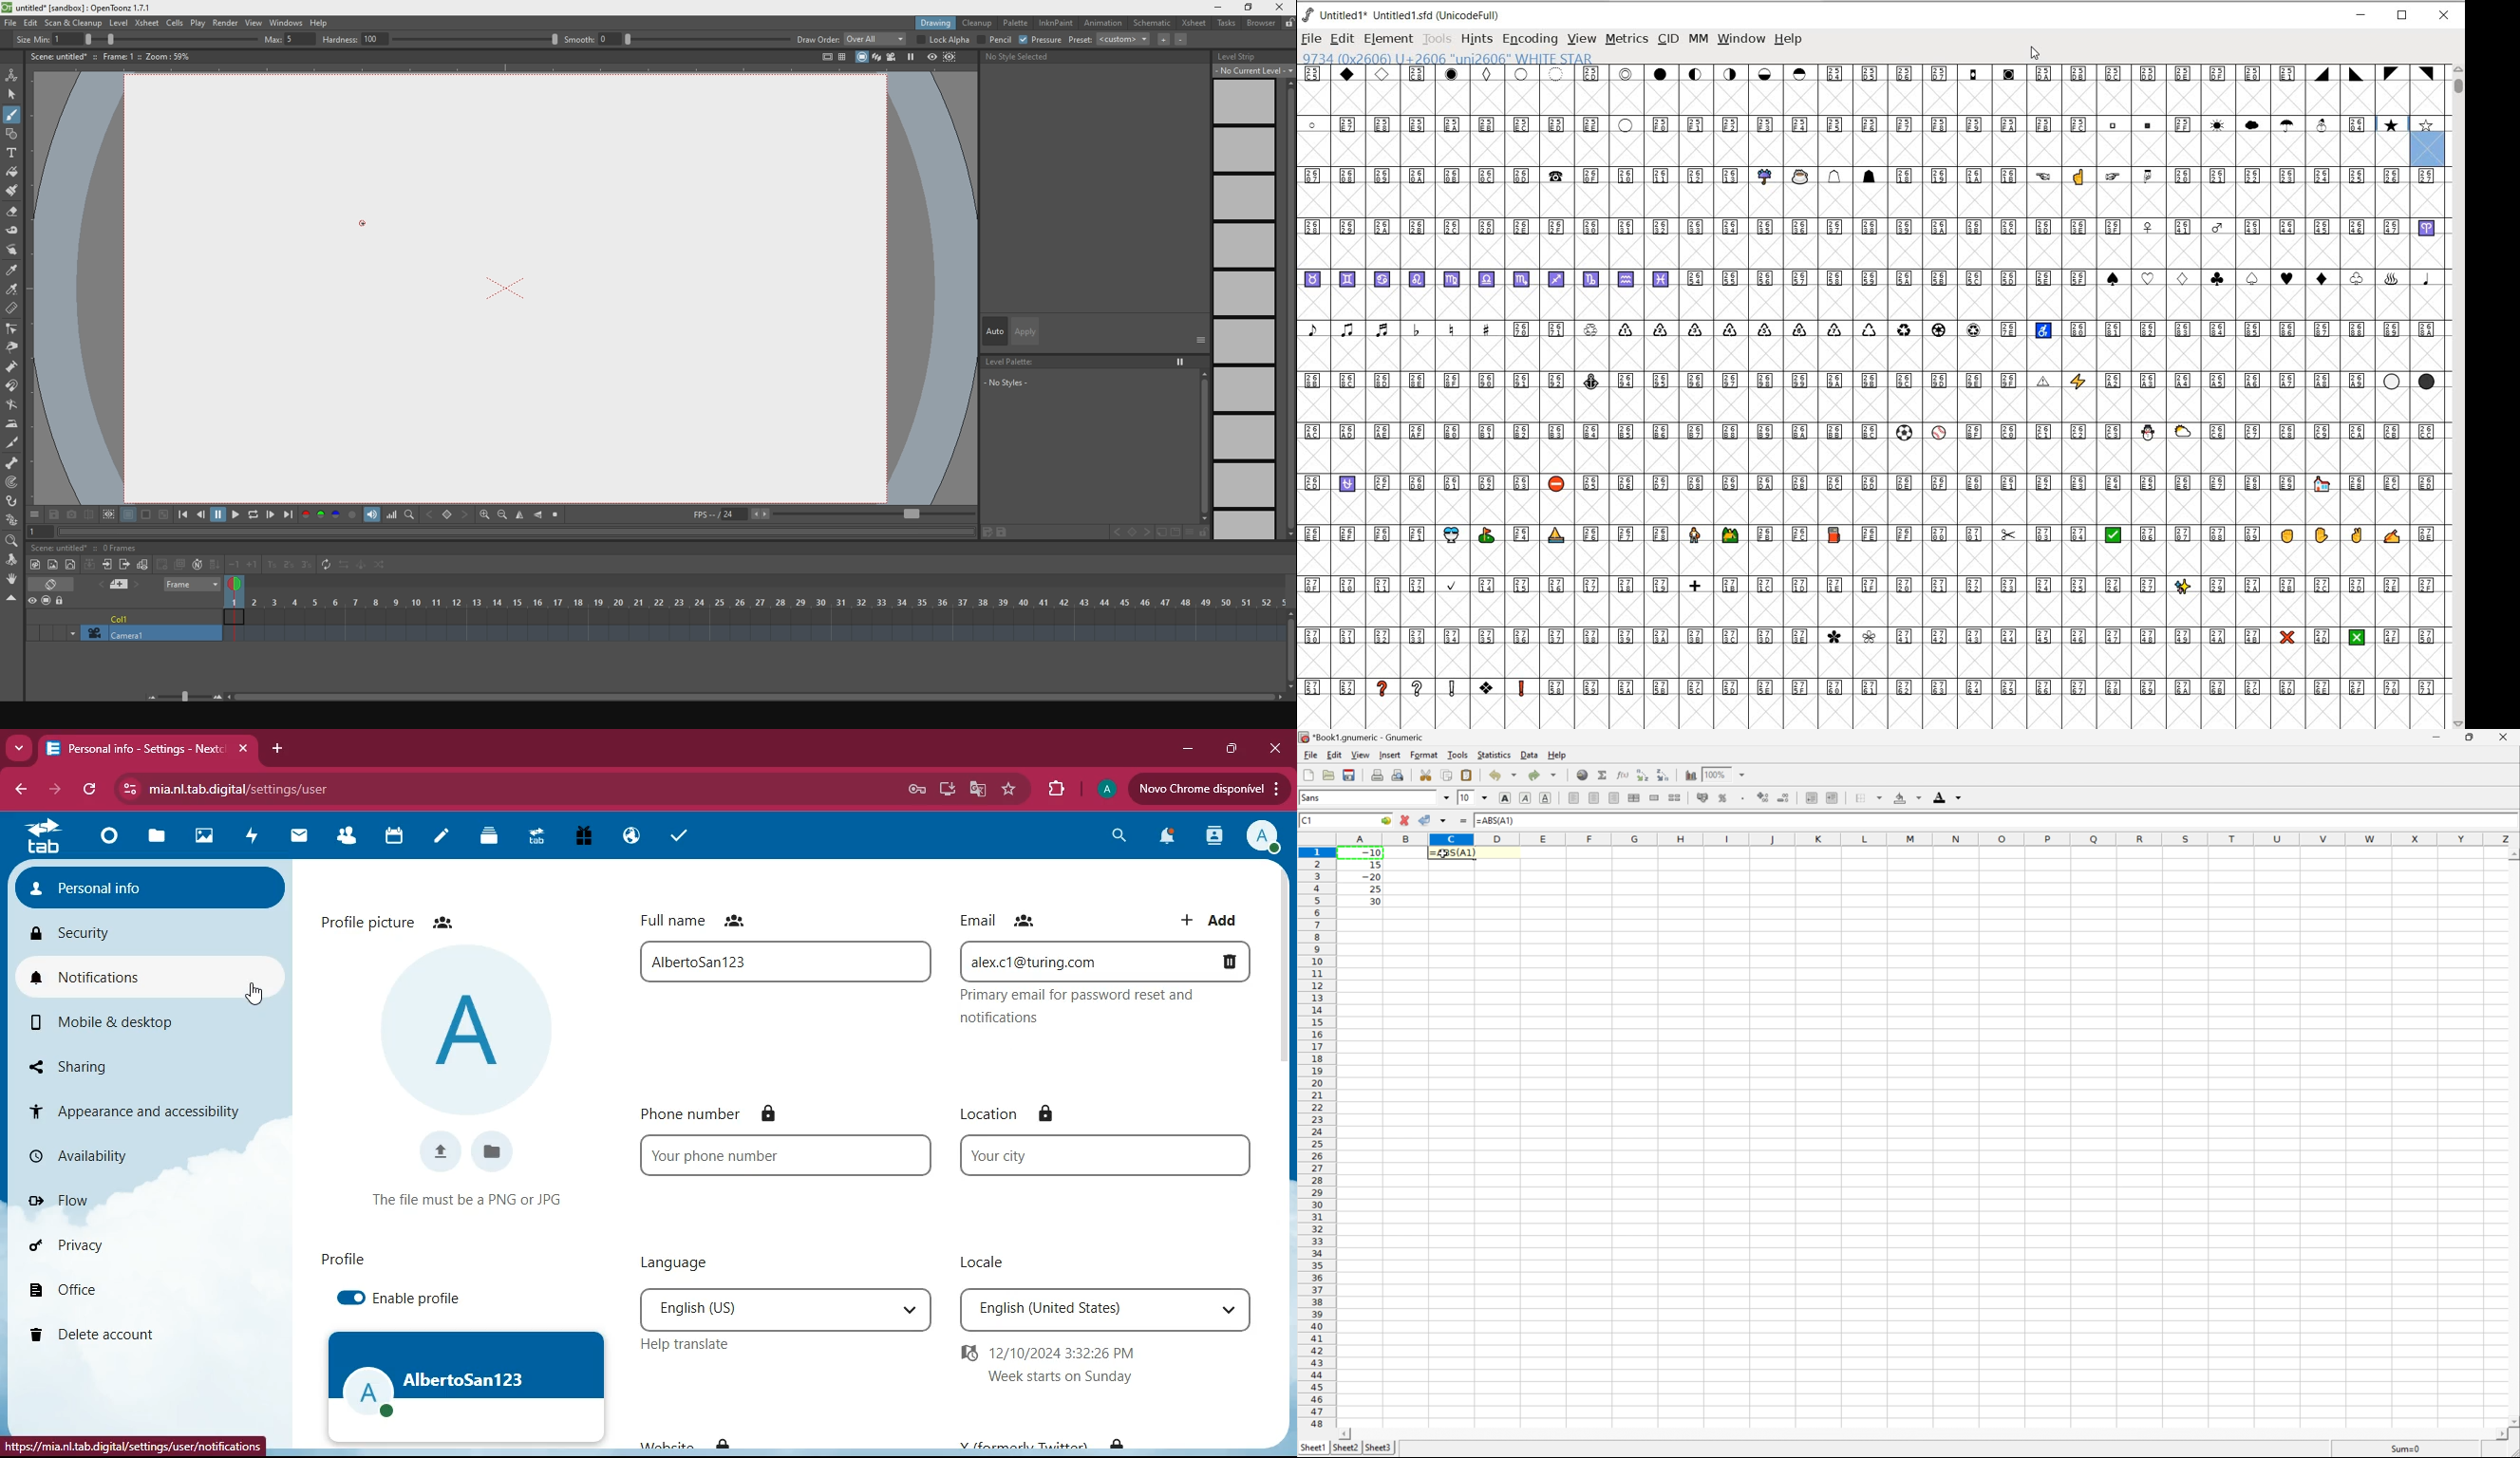 This screenshot has height=1484, width=2520. What do you see at coordinates (108, 840) in the screenshot?
I see `home` at bounding box center [108, 840].